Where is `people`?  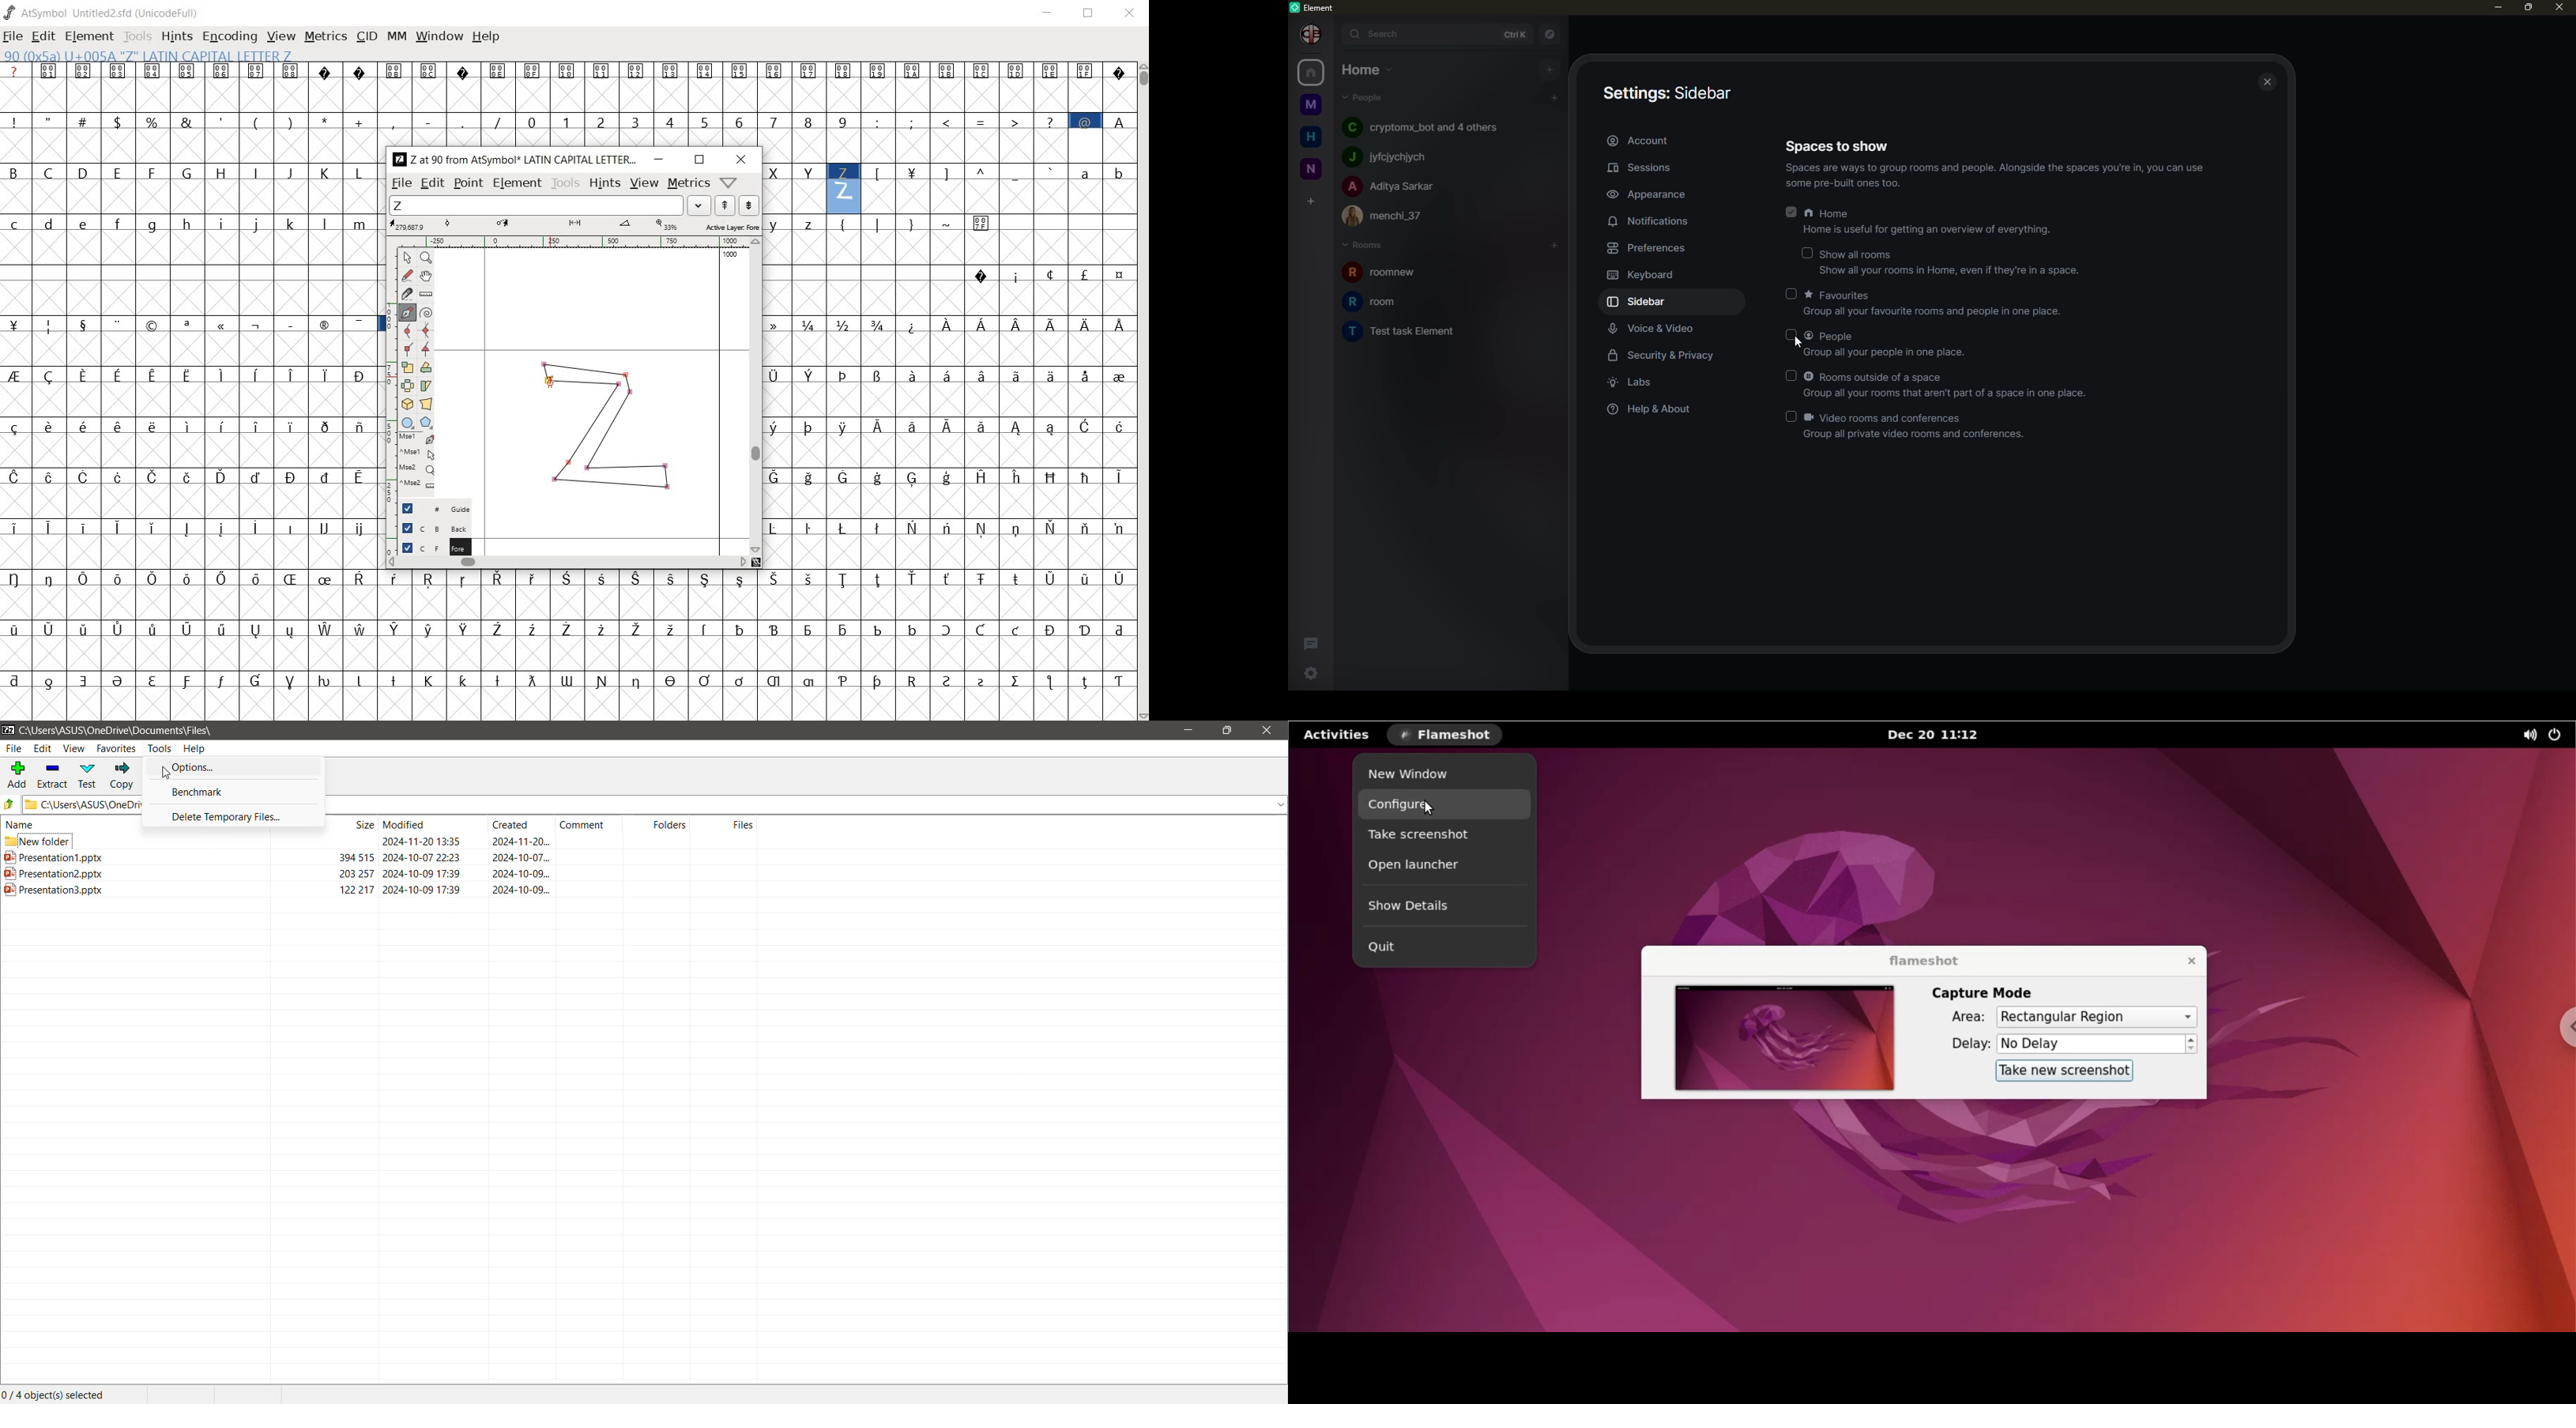
people is located at coordinates (1369, 98).